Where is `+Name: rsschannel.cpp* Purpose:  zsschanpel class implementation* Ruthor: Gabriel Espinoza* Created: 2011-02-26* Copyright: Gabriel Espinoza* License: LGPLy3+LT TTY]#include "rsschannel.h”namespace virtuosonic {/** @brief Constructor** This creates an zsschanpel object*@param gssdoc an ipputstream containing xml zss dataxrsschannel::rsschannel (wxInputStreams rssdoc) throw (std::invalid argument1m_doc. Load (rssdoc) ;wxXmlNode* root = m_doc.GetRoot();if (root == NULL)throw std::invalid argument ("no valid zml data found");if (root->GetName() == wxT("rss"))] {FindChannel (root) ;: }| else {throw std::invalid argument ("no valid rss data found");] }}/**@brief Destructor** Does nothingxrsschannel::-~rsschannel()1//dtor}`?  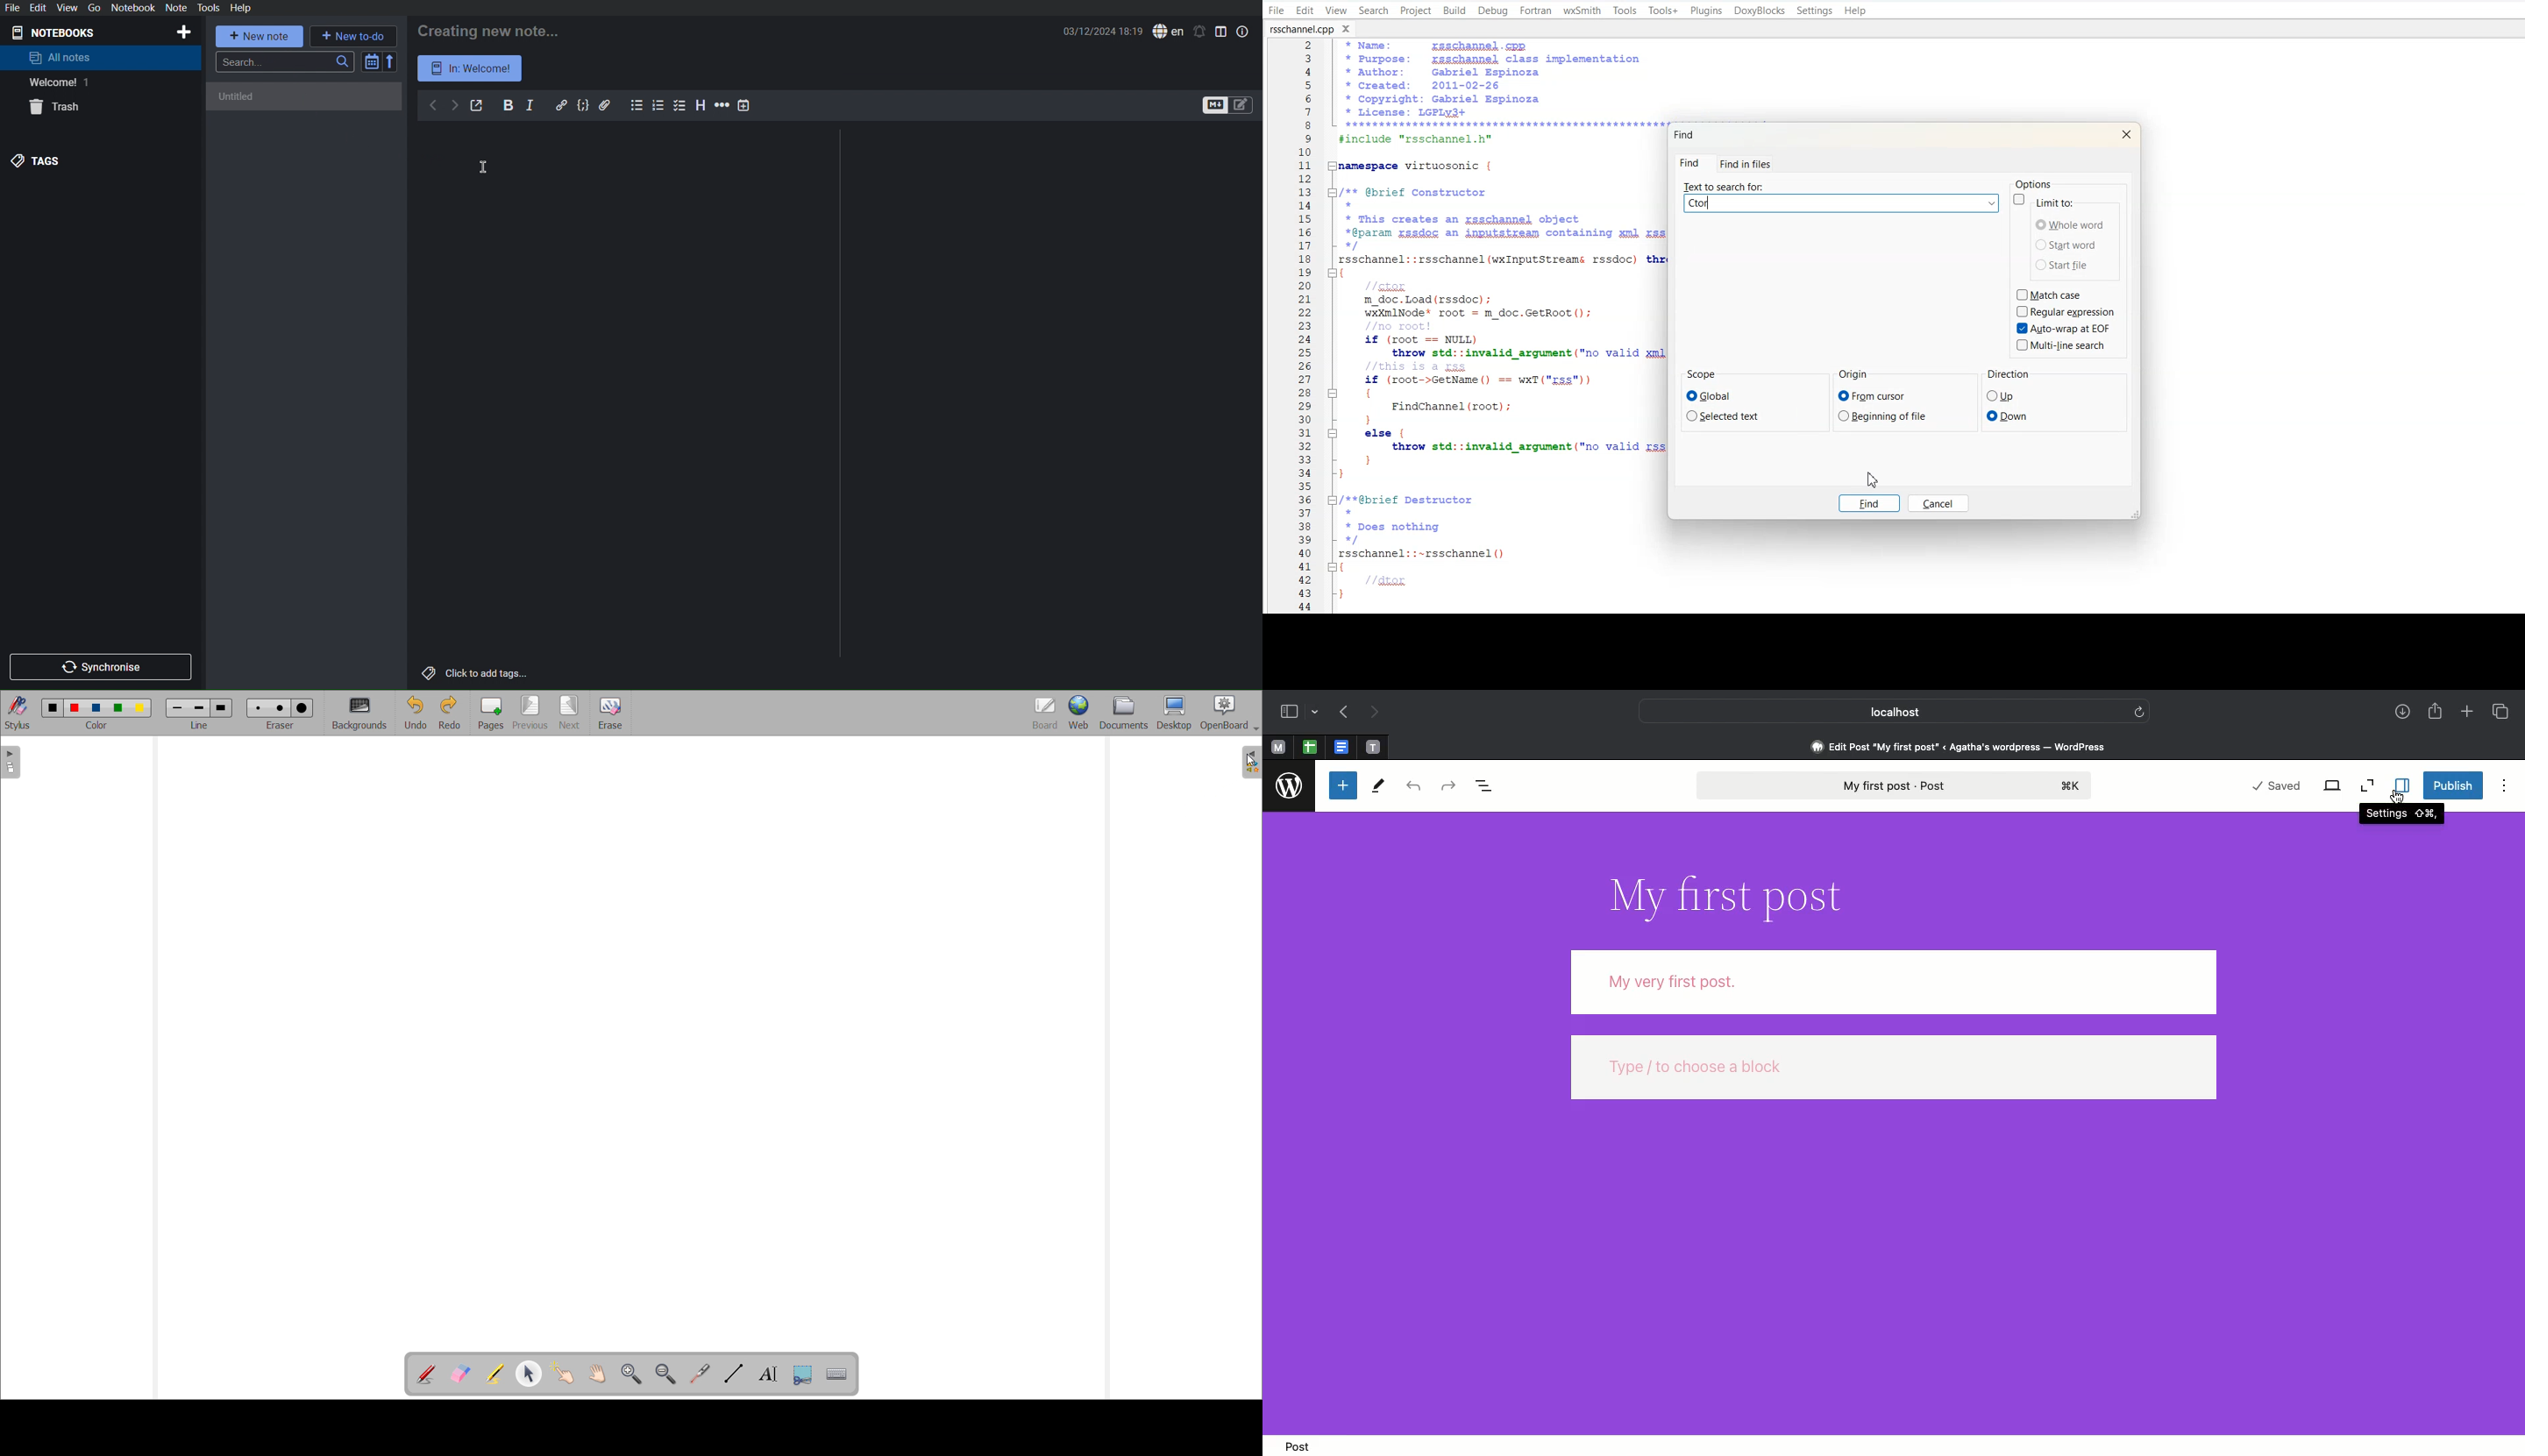 +Name: rsschannel.cpp* Purpose:  zsschanpel class implementation* Ruthor: Gabriel Espinoza* Created: 2011-02-26* Copyright: Gabriel Espinoza* License: LGPLy3+LT TTY]#include "rsschannel.h”namespace virtuosonic {/** @brief Constructor** This creates an zsschanpel object*@param gssdoc an ipputstream containing xml zss dataxrsschannel::rsschannel (wxInputStreams rssdoc) throw (std::invalid argument1m_doc. Load (rssdoc) ;wxXmlNode* root = m_doc.GetRoot();if (root == NULL)throw std::invalid argument ("no valid zml data found");if (root->GetName() == wxT("rss"))] {FindChannel (root) ;: }| else {throw std::invalid argument ("no valid rss data found");] }}/**@brief Destructor** Does nothingxrsschannel::-~rsschannel()1//dtor} is located at coordinates (1505, 323).